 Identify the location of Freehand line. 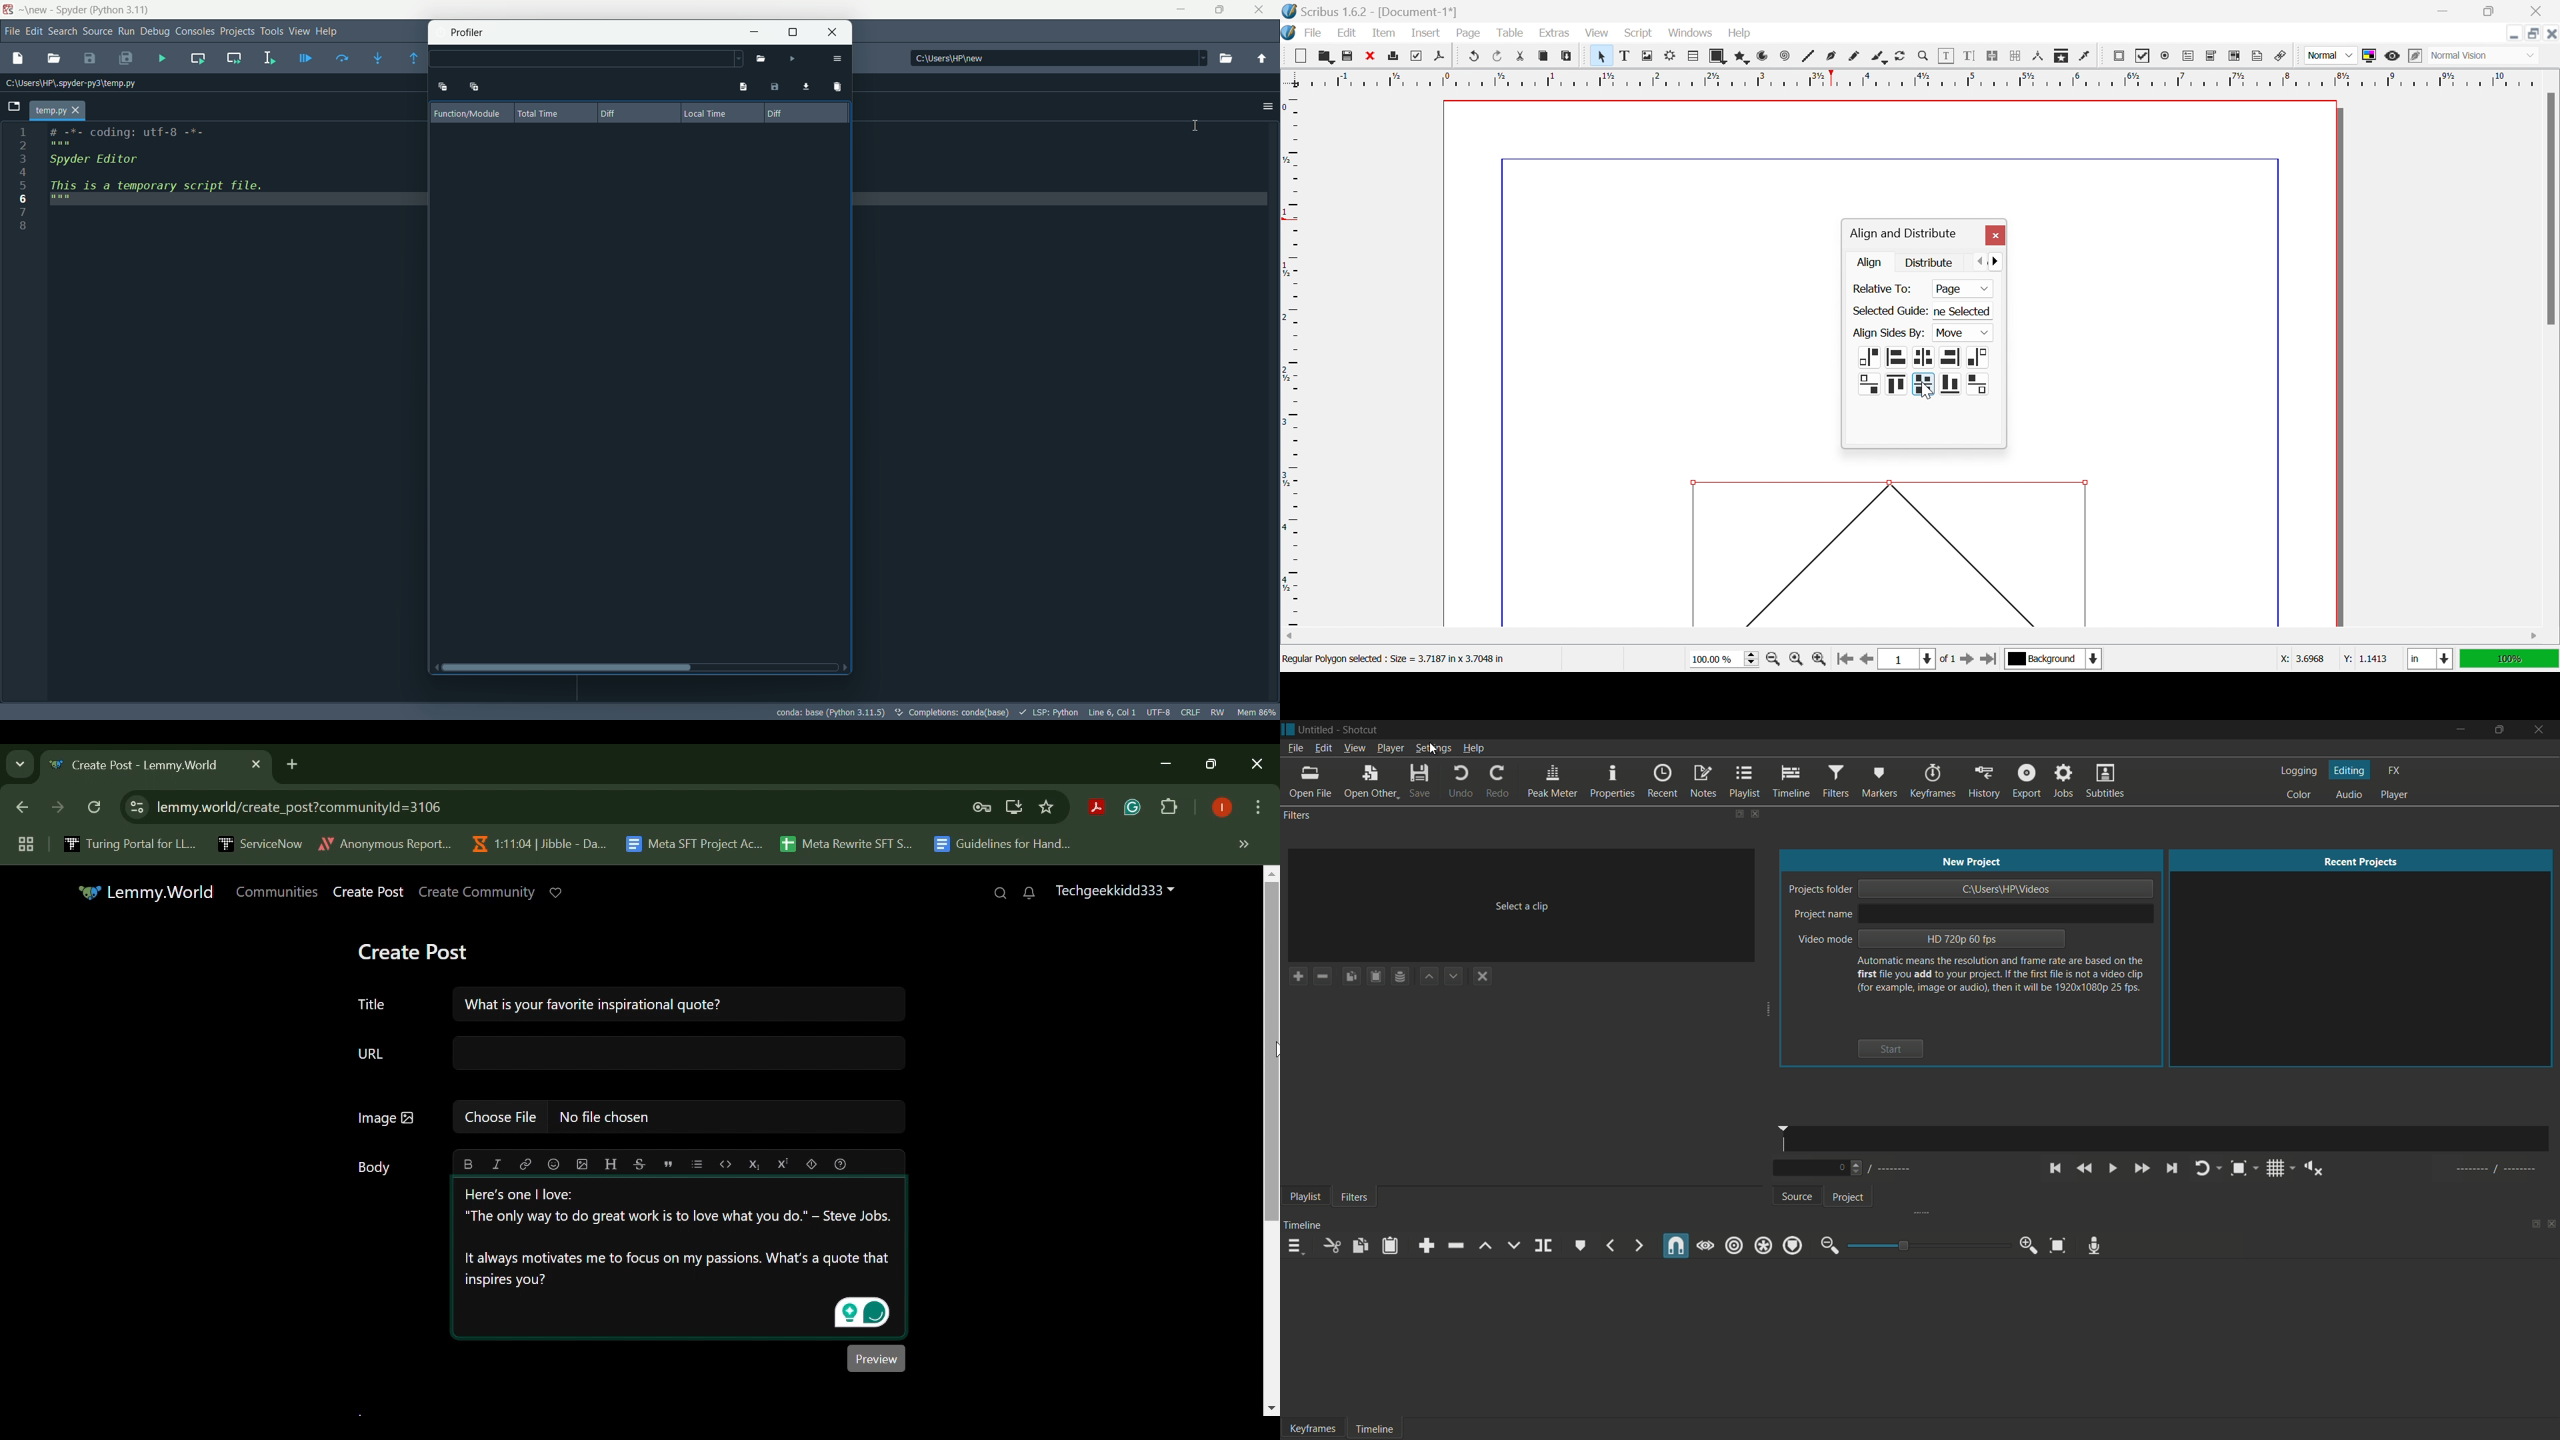
(1854, 57).